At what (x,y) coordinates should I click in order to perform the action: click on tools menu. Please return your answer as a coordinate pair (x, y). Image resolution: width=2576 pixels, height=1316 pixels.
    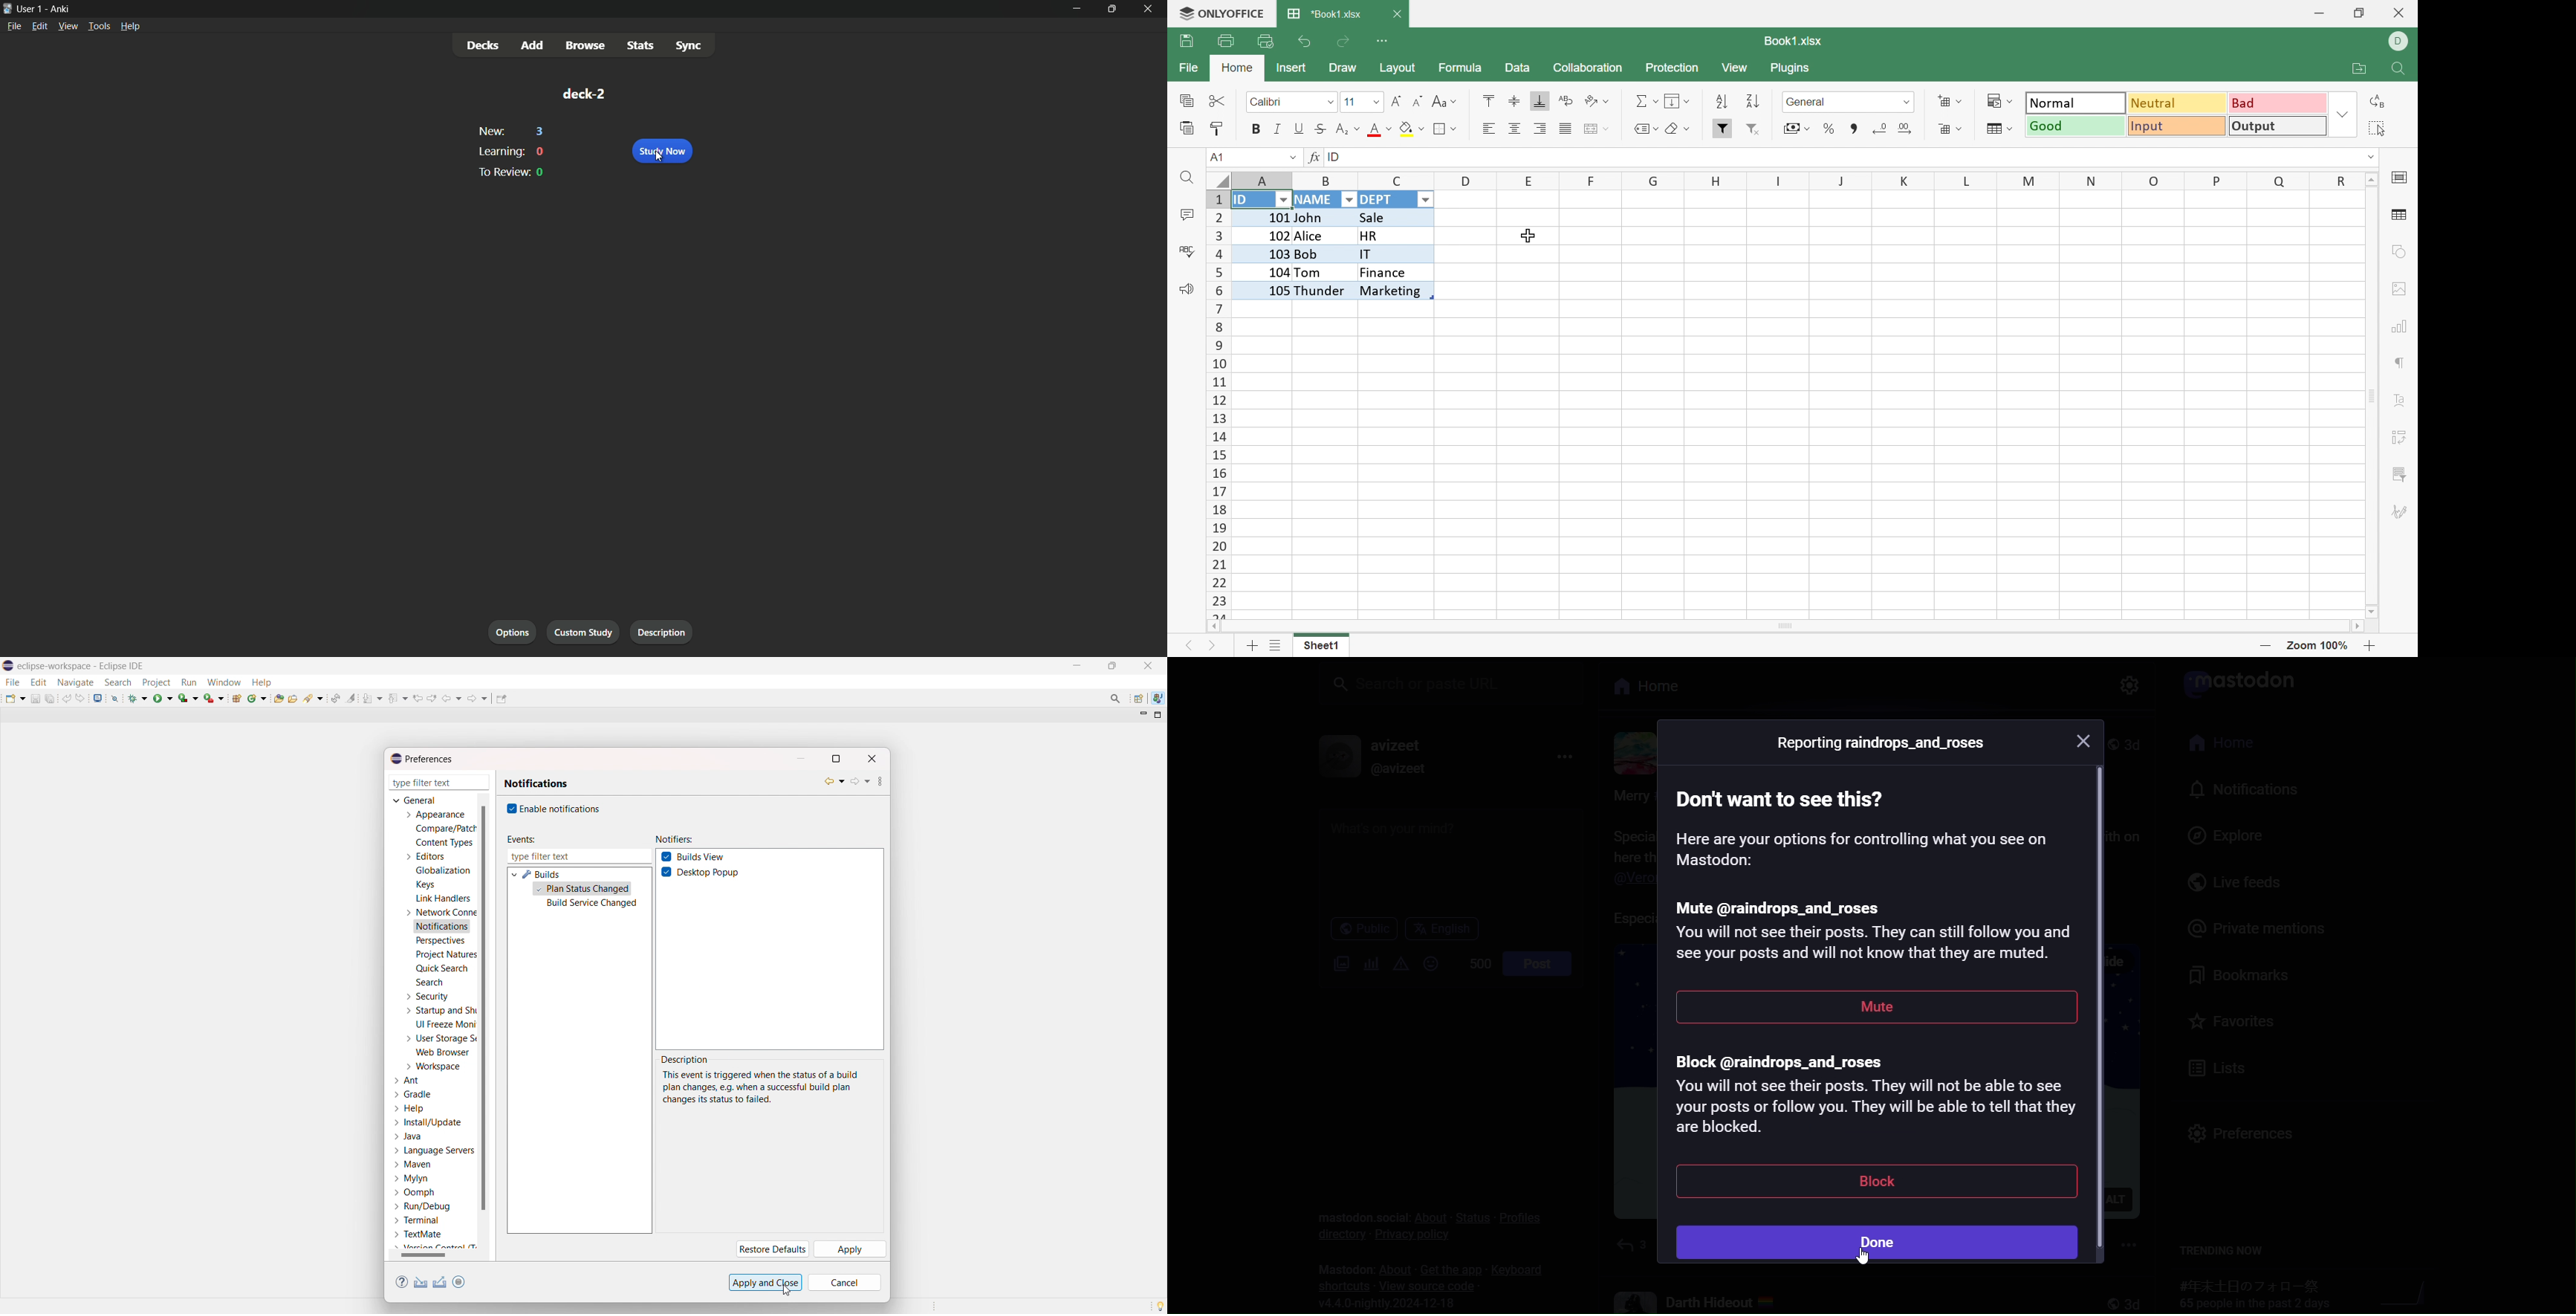
    Looking at the image, I should click on (99, 26).